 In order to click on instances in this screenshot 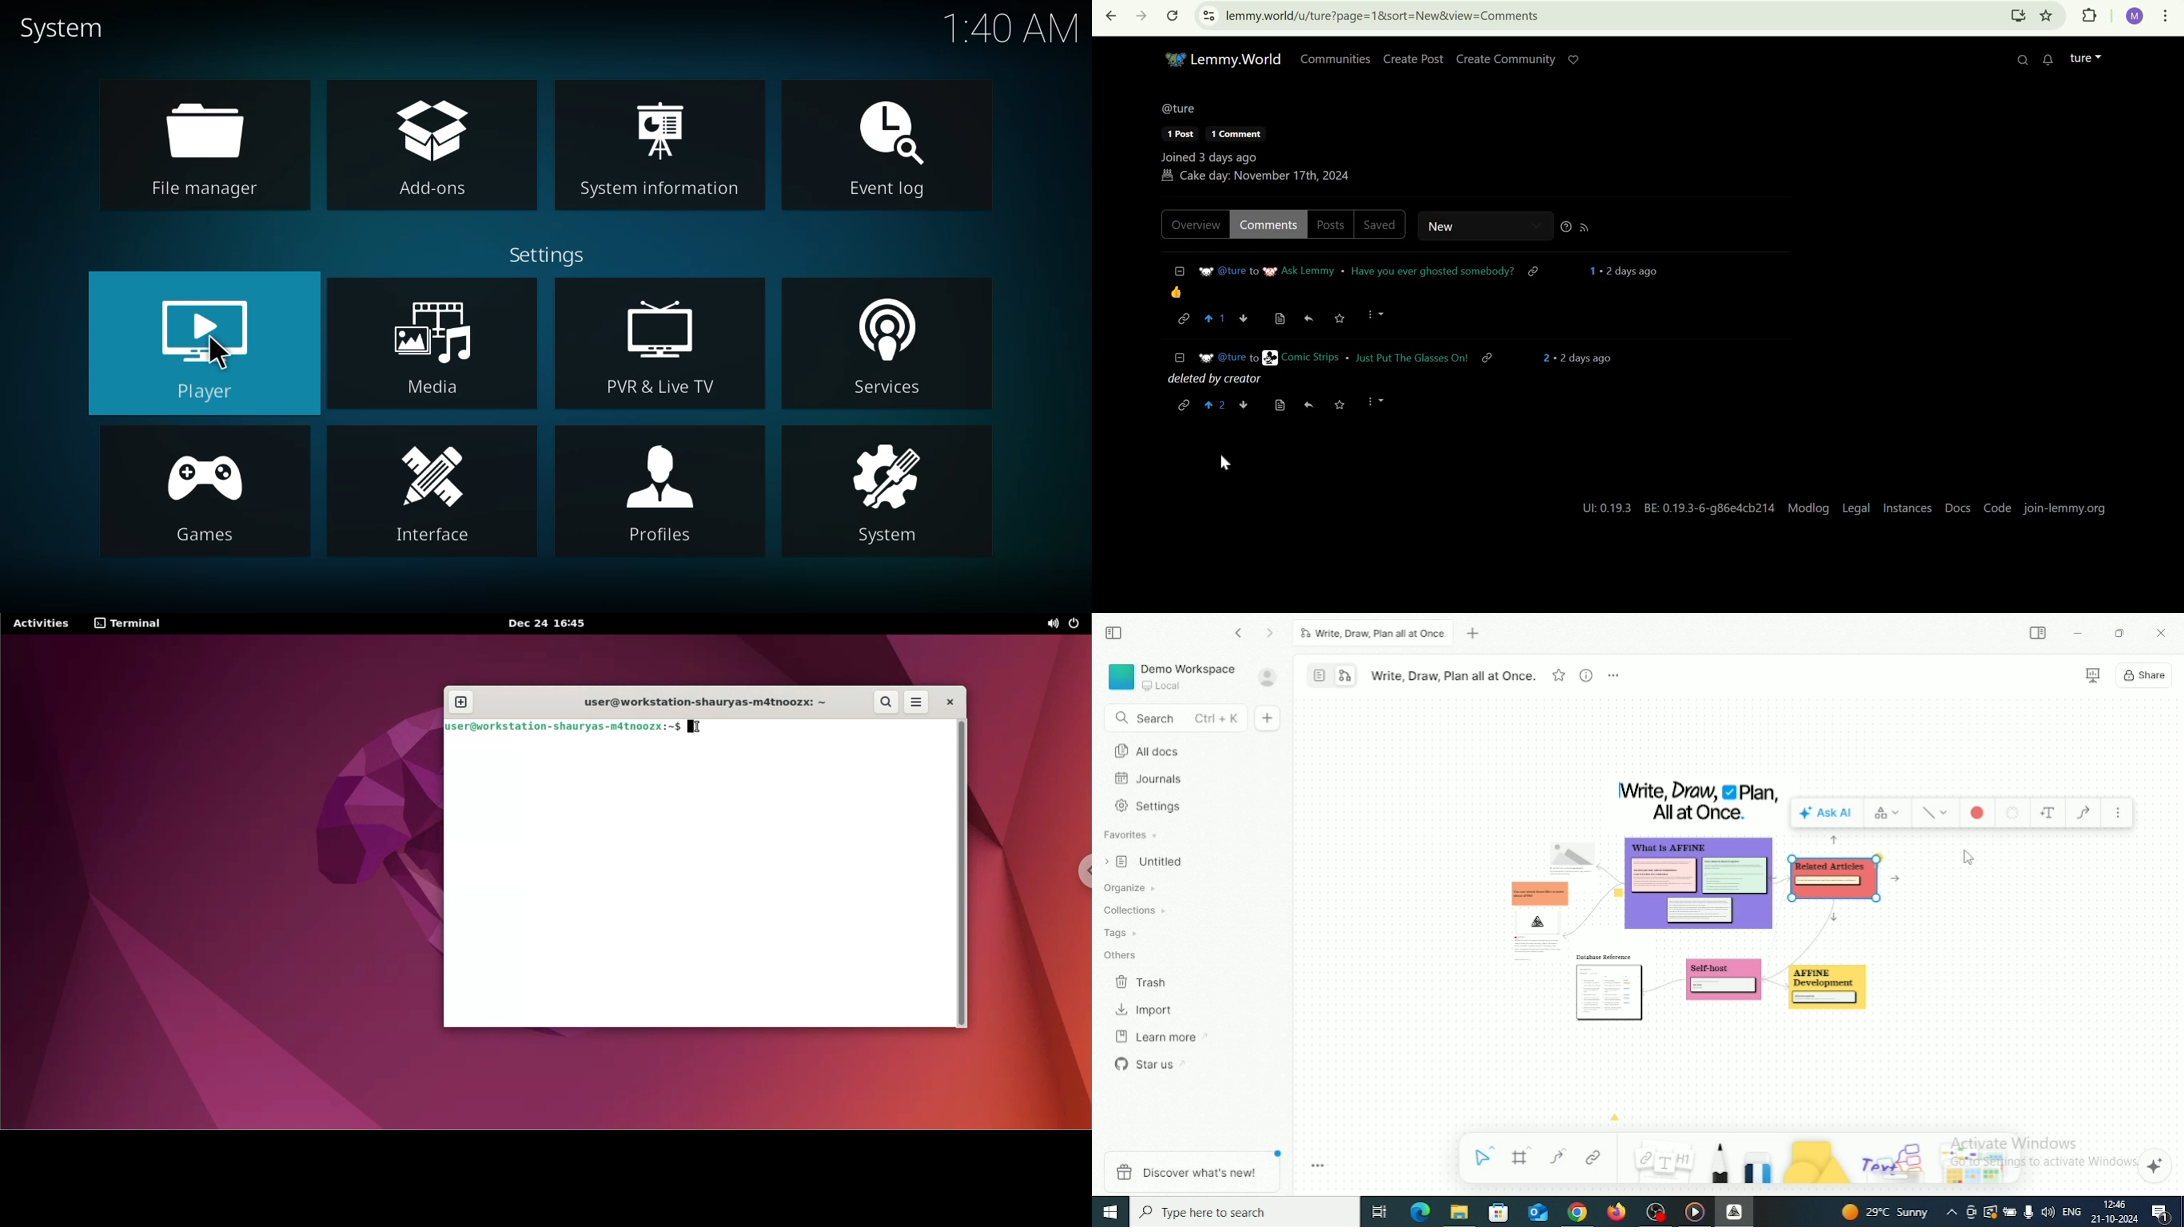, I will do `click(1907, 507)`.